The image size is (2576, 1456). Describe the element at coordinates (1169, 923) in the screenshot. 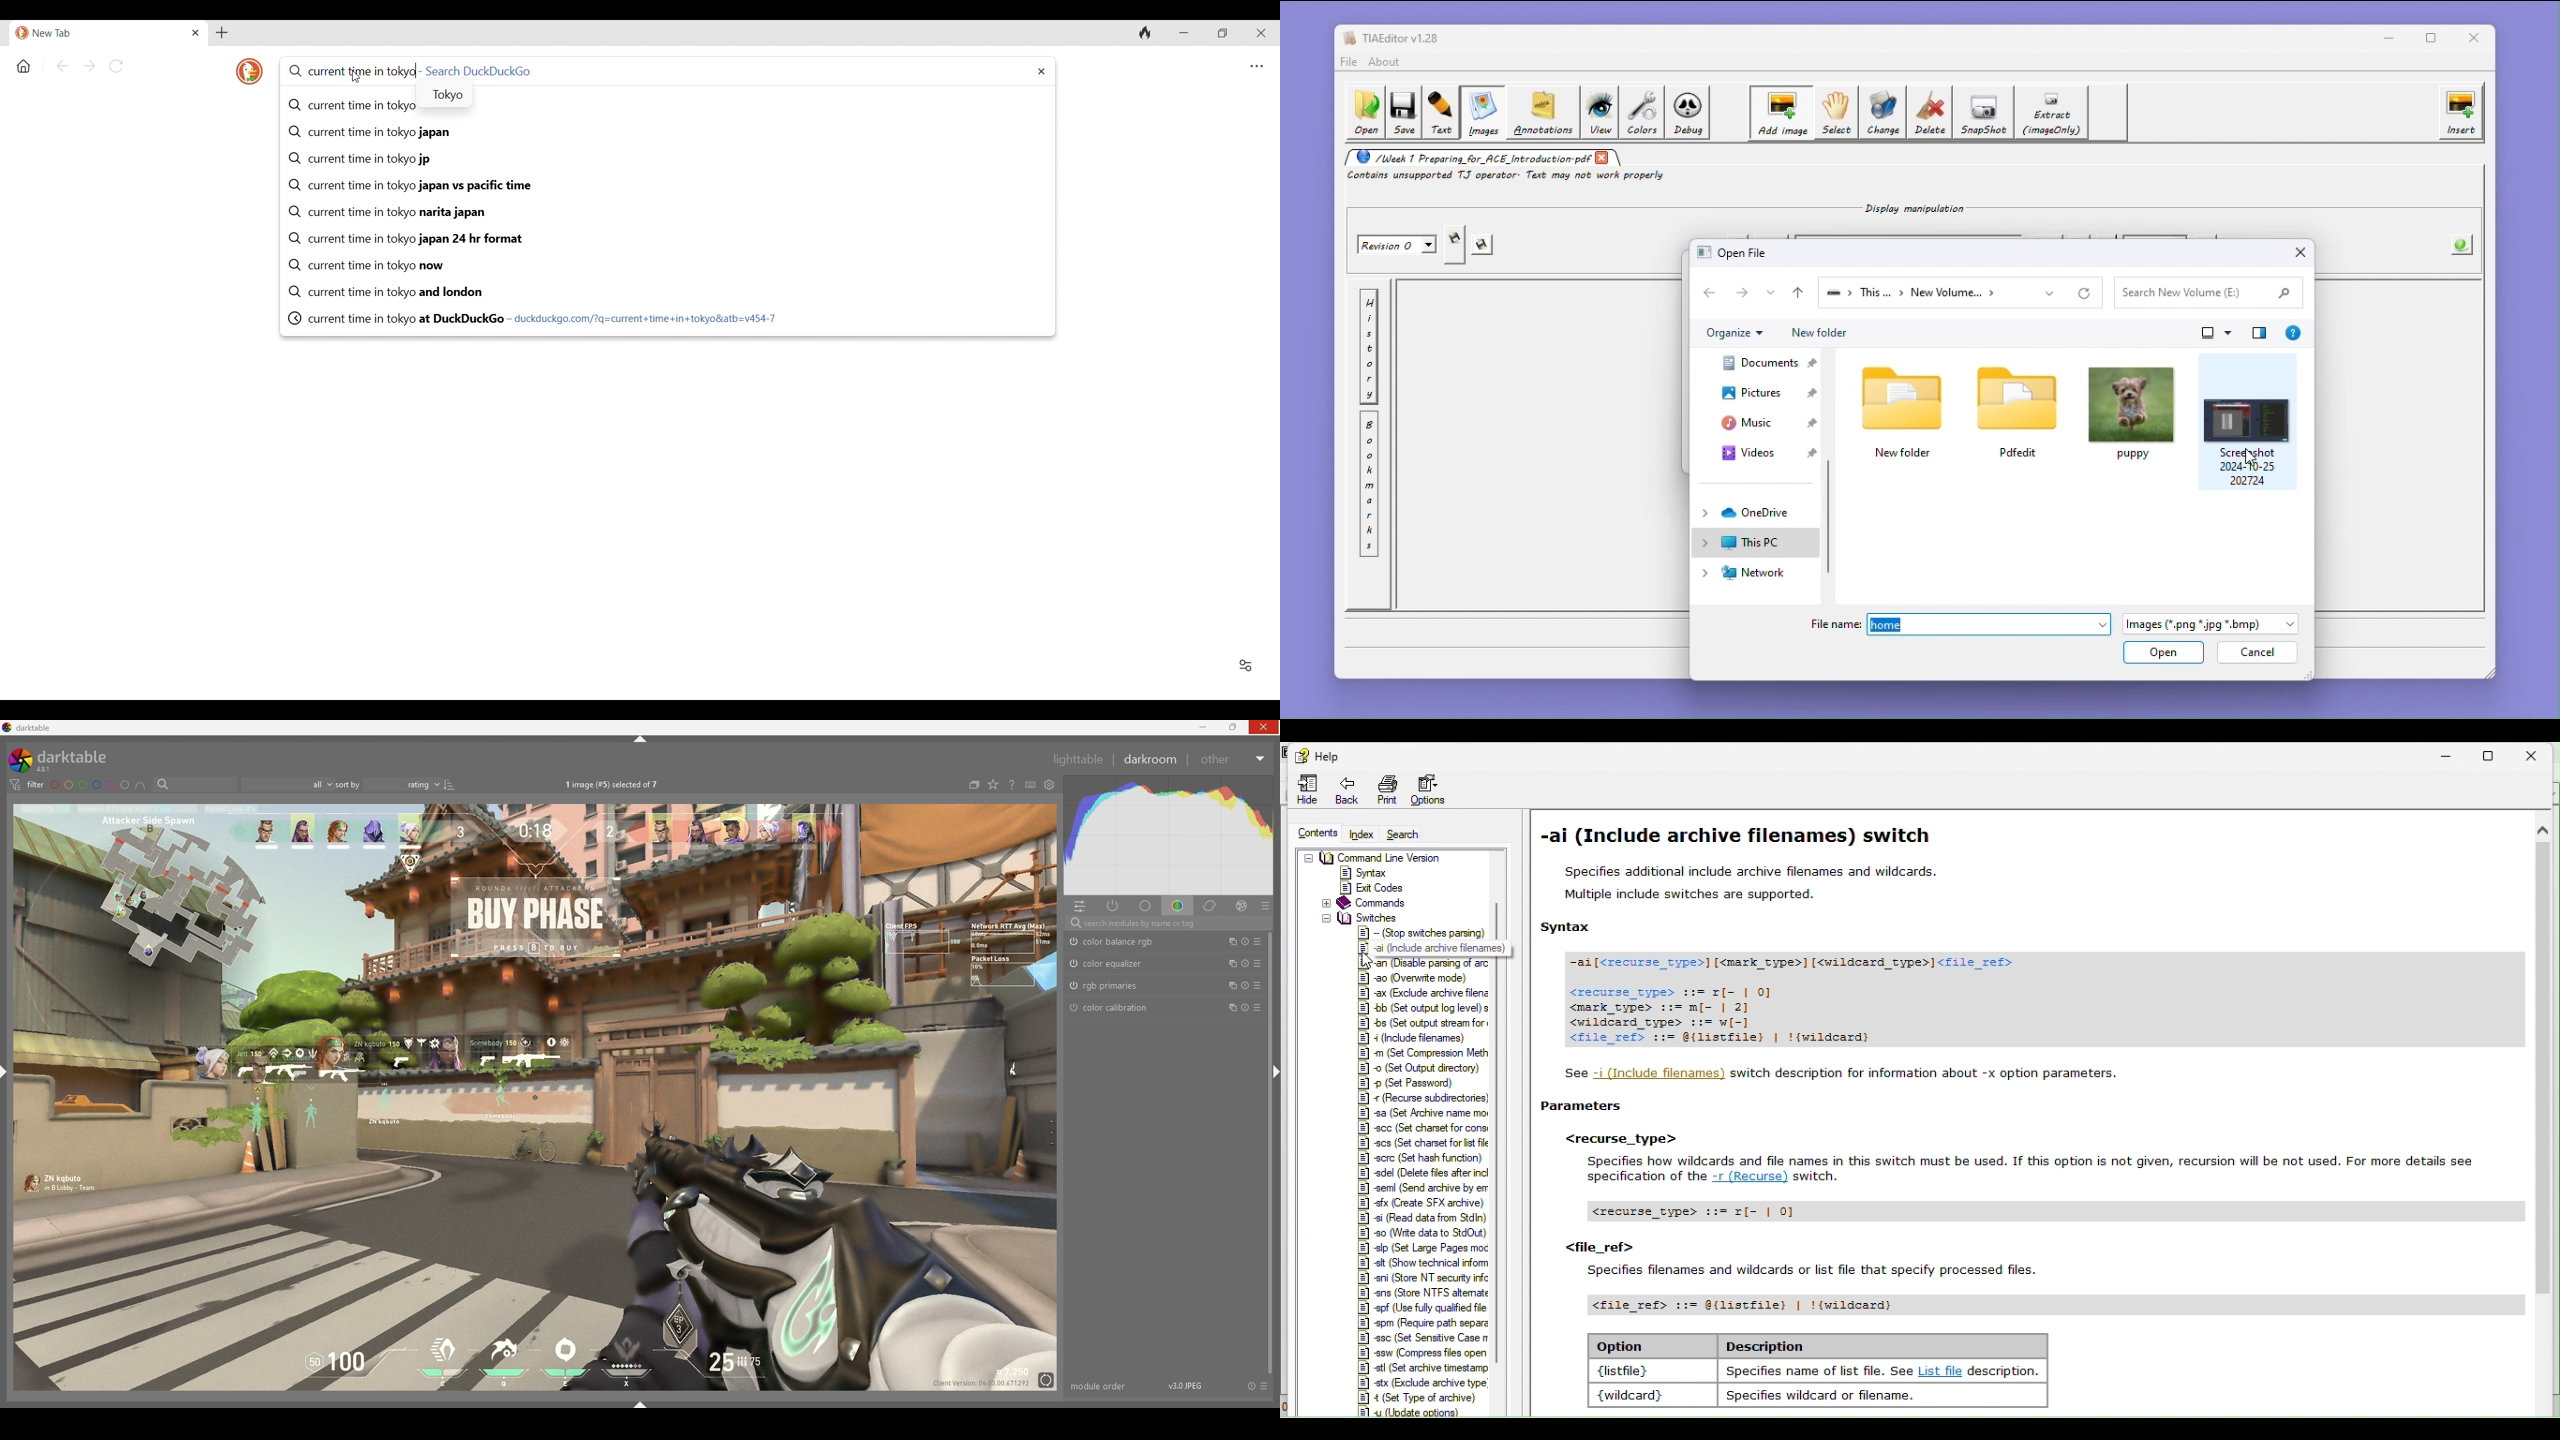

I see `search module` at that location.